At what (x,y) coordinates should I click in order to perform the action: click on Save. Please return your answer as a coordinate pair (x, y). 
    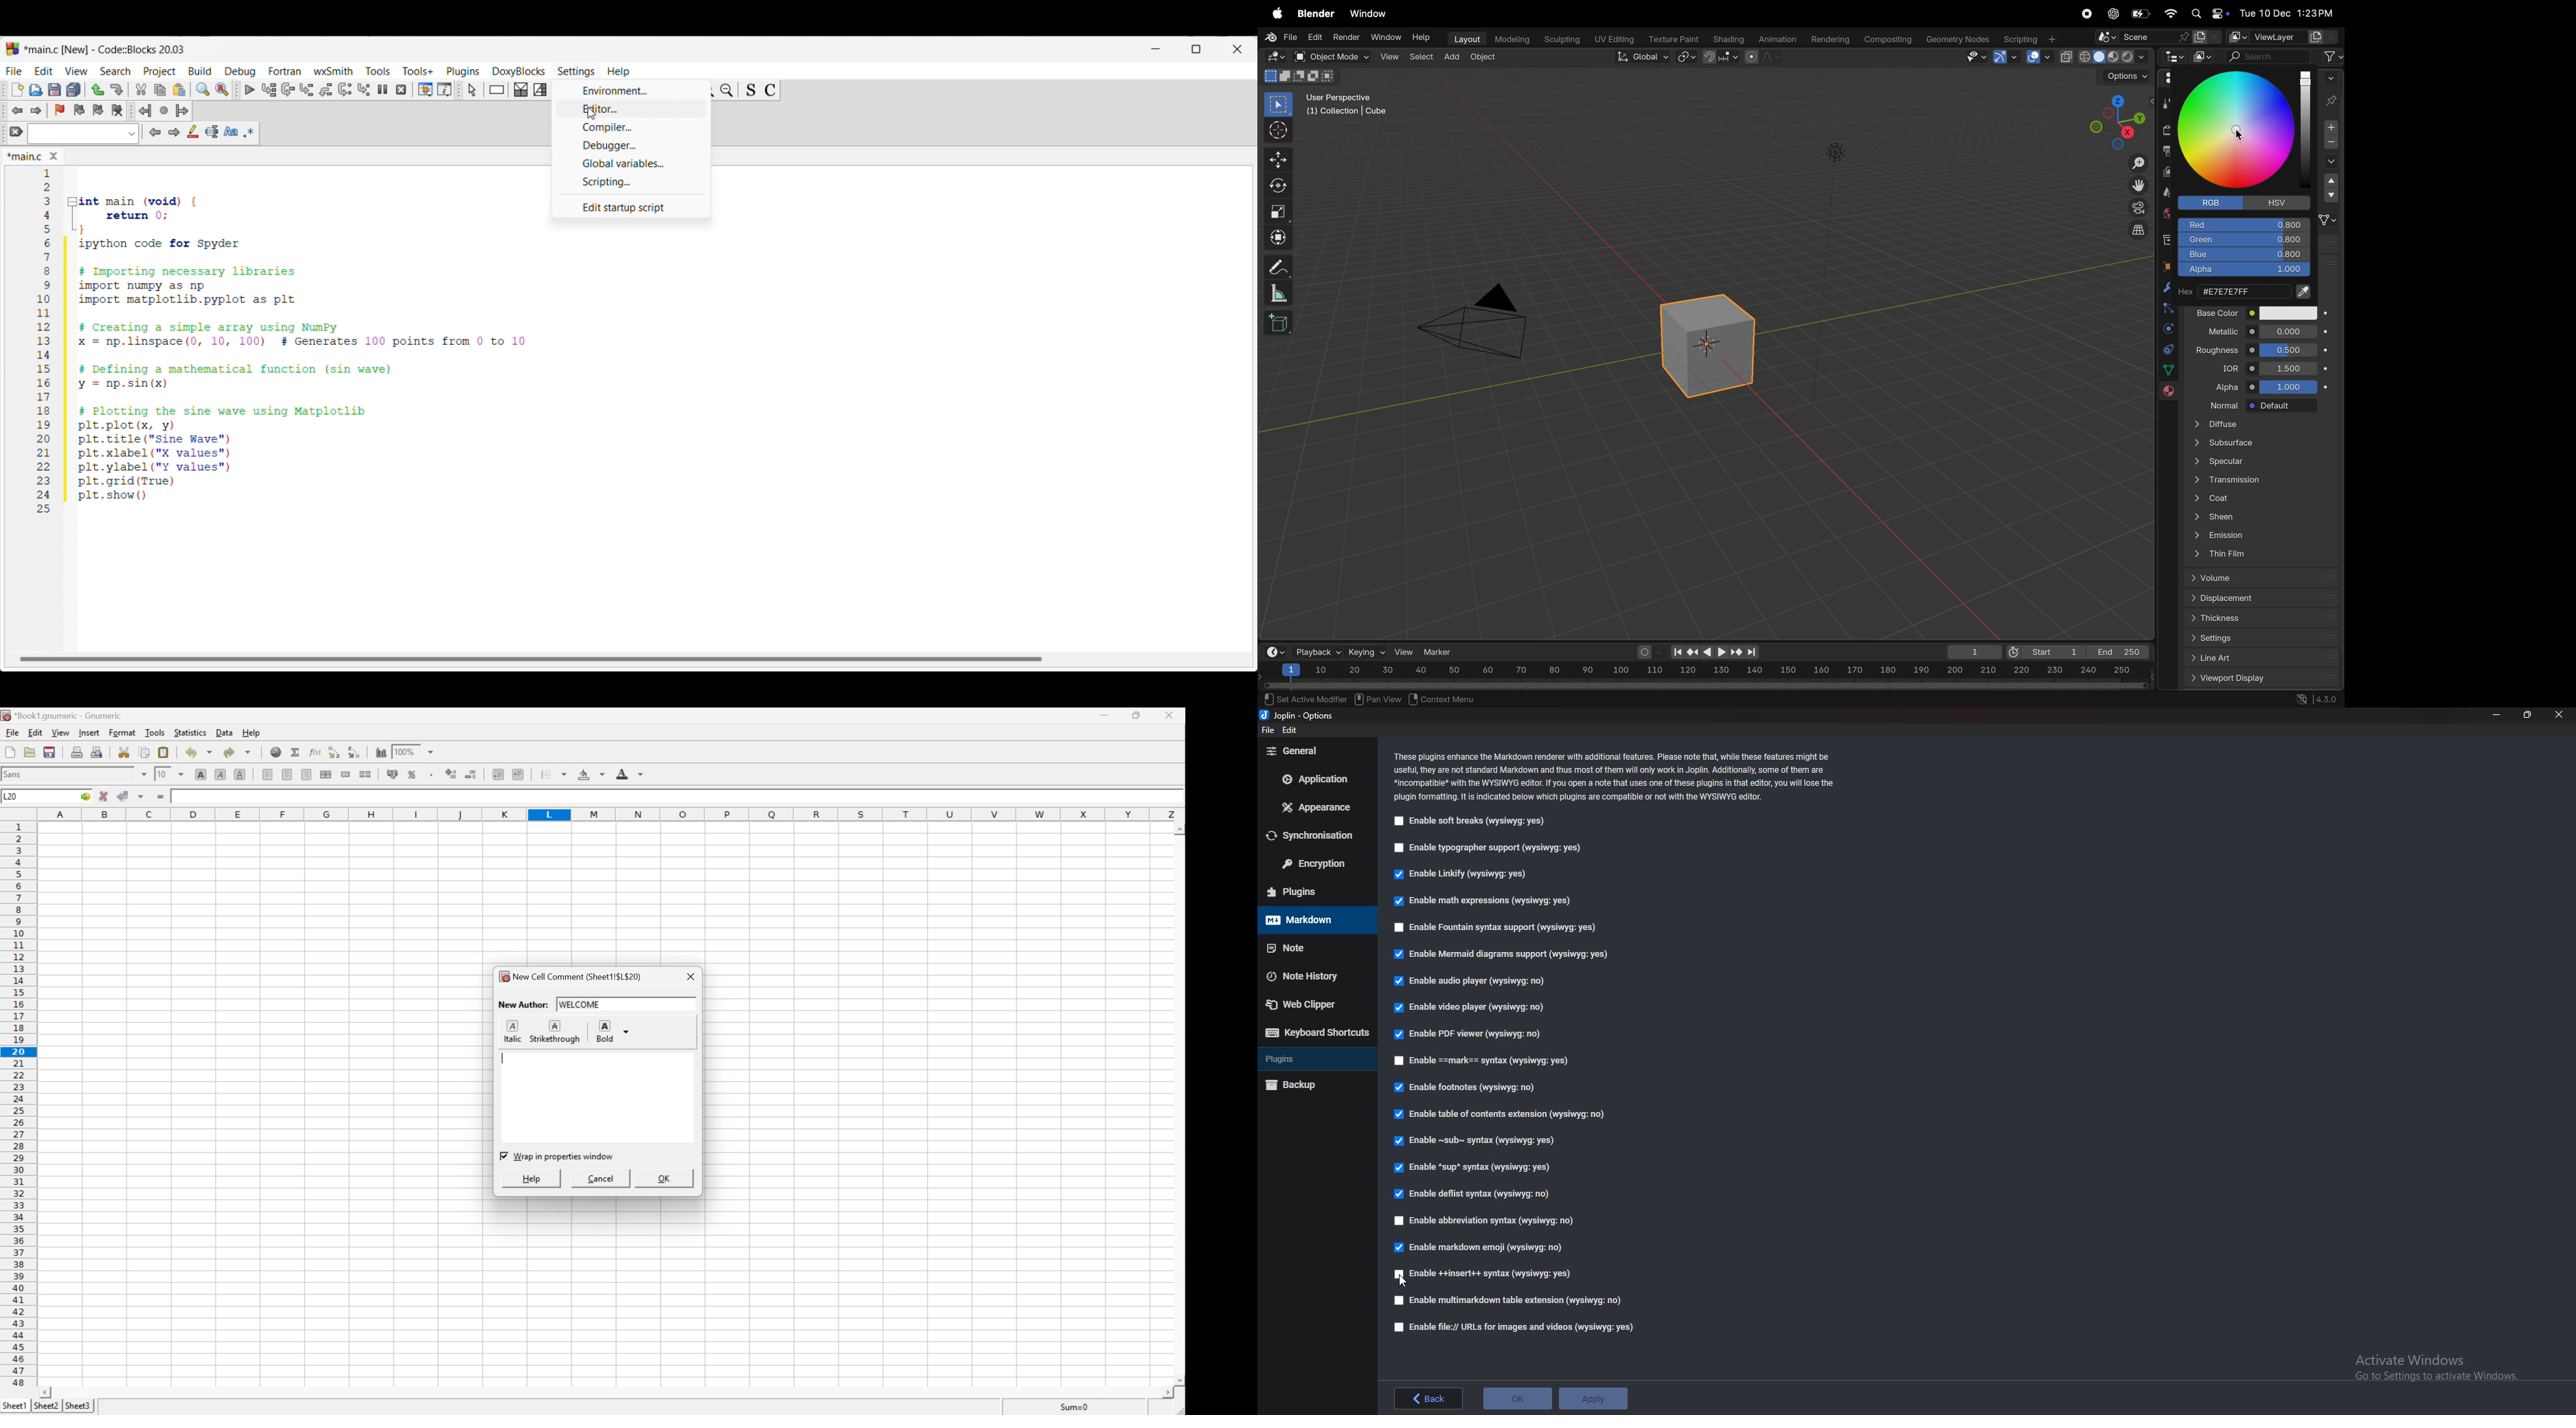
    Looking at the image, I should click on (54, 90).